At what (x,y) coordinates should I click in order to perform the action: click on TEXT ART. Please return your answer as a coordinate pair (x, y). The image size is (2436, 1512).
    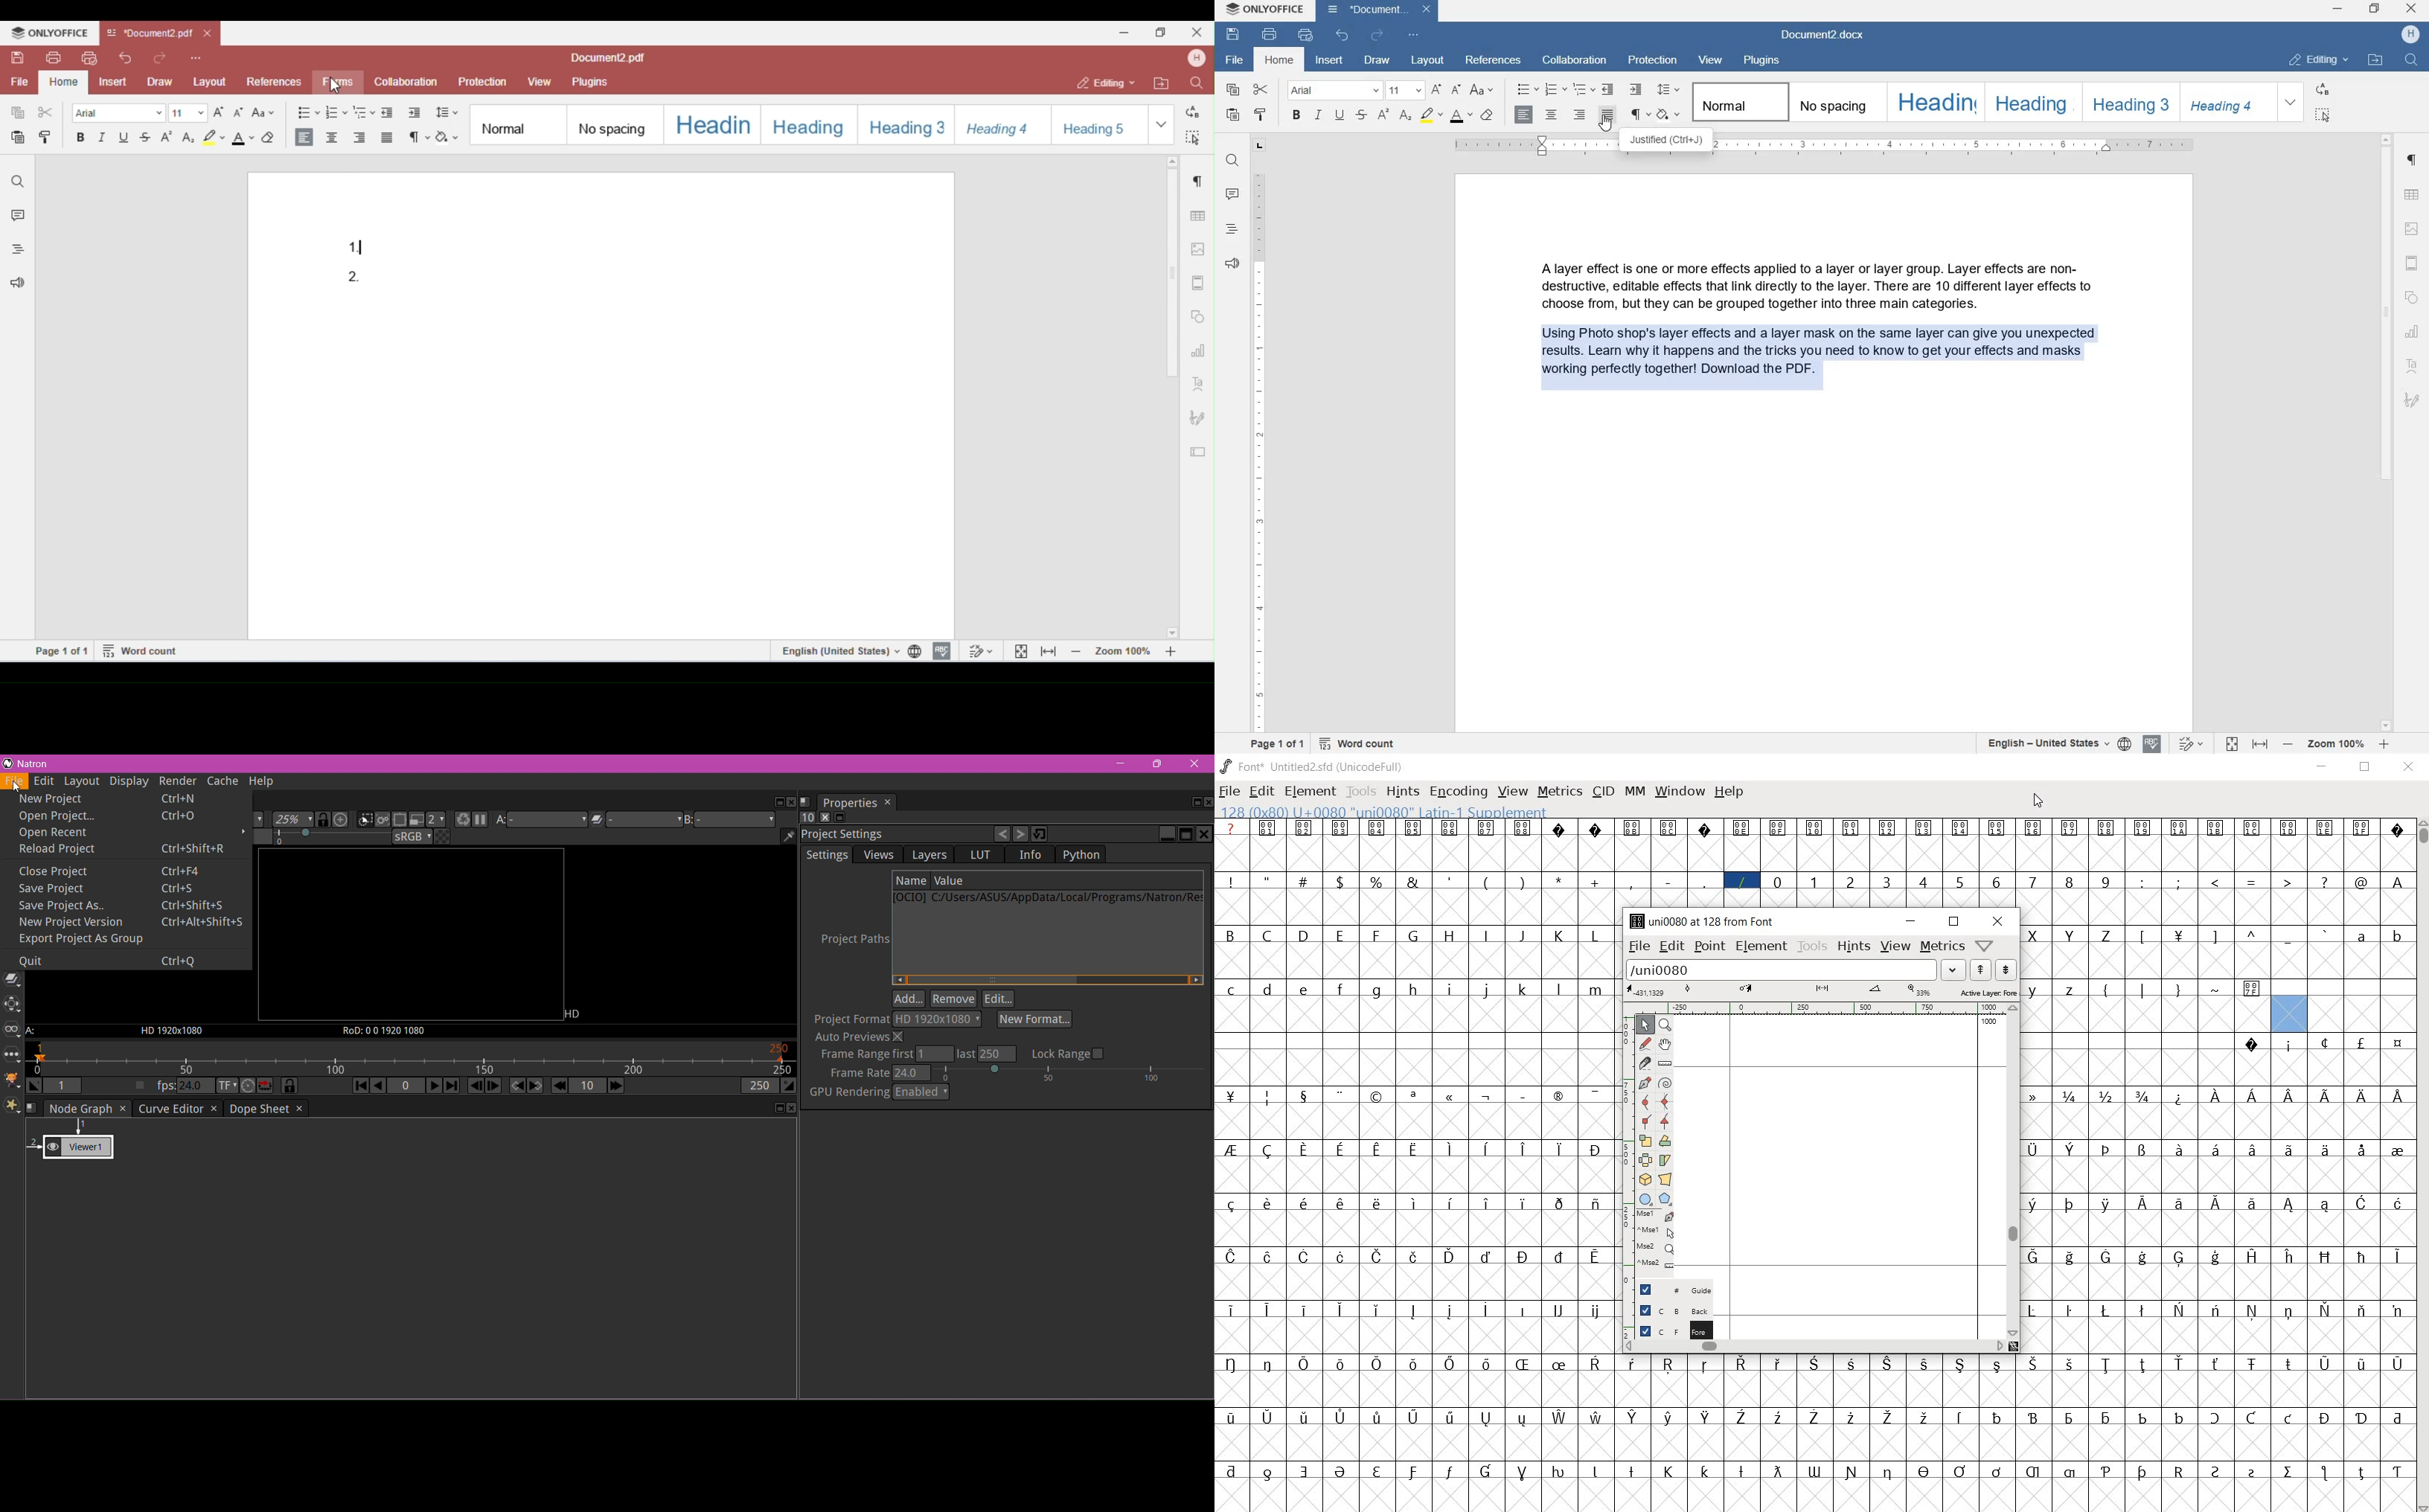
    Looking at the image, I should click on (2411, 367).